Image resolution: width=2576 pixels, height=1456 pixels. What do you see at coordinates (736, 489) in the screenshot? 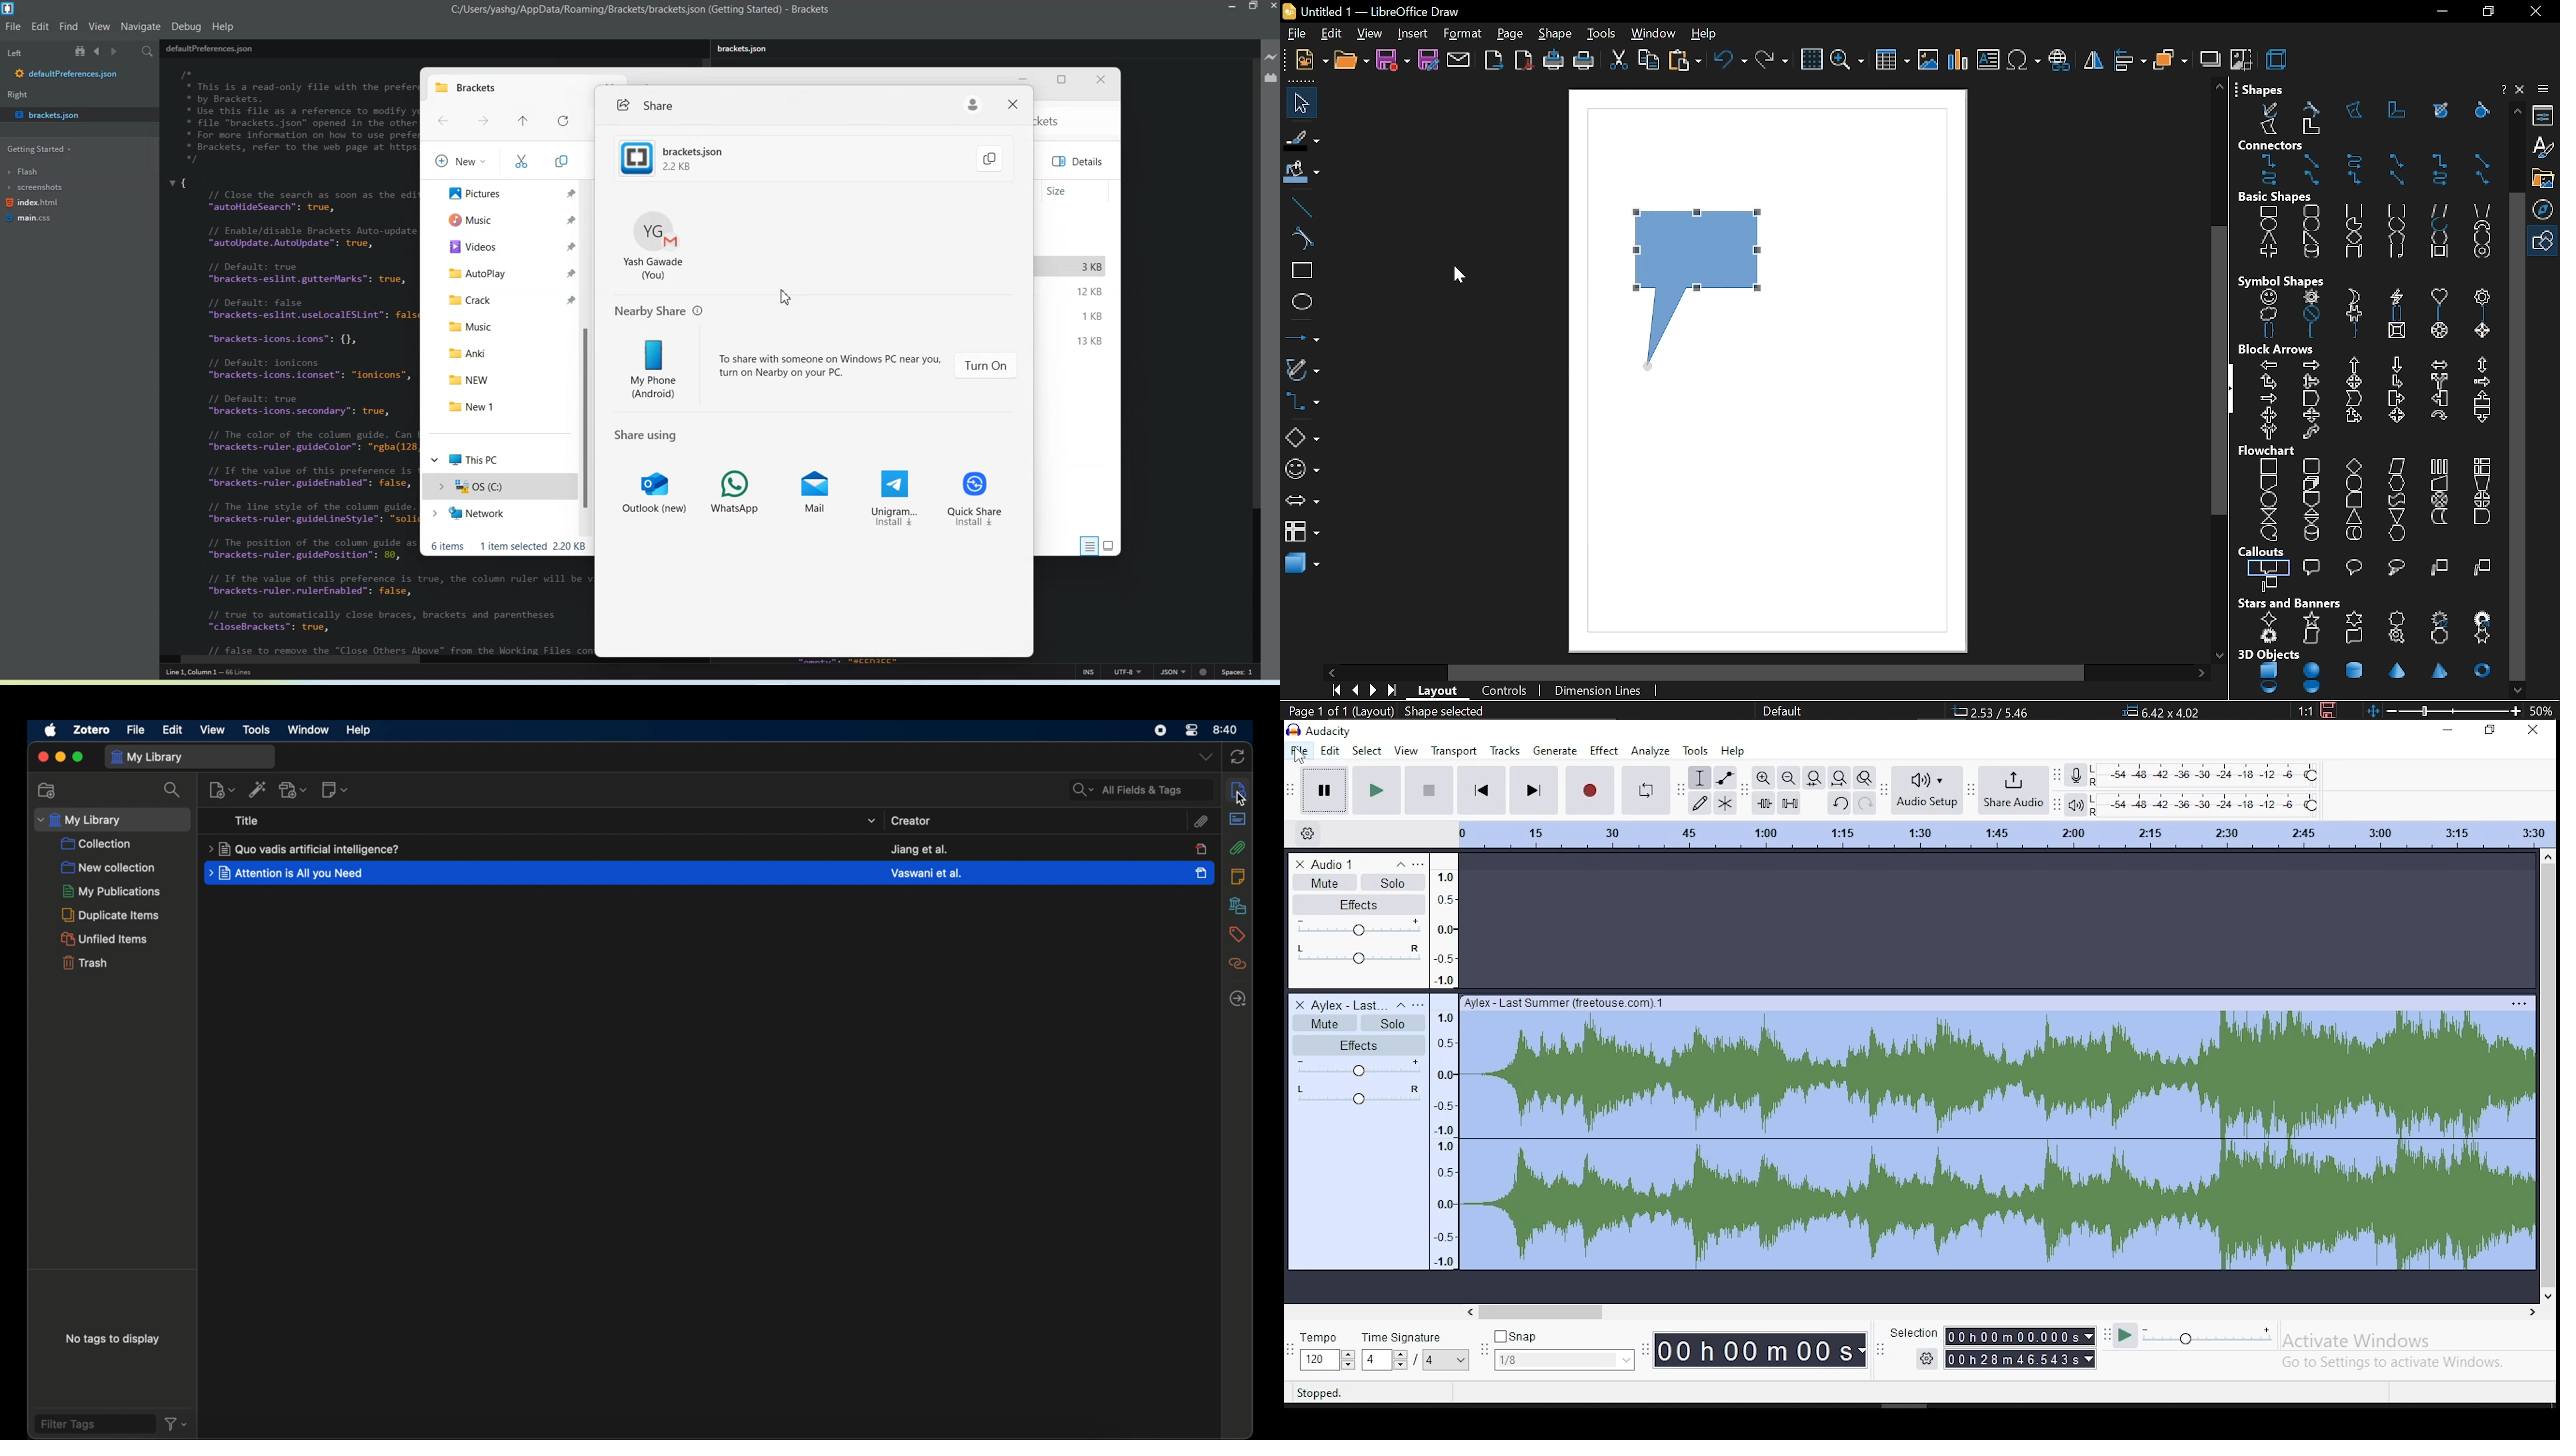
I see `Whatsapp` at bounding box center [736, 489].